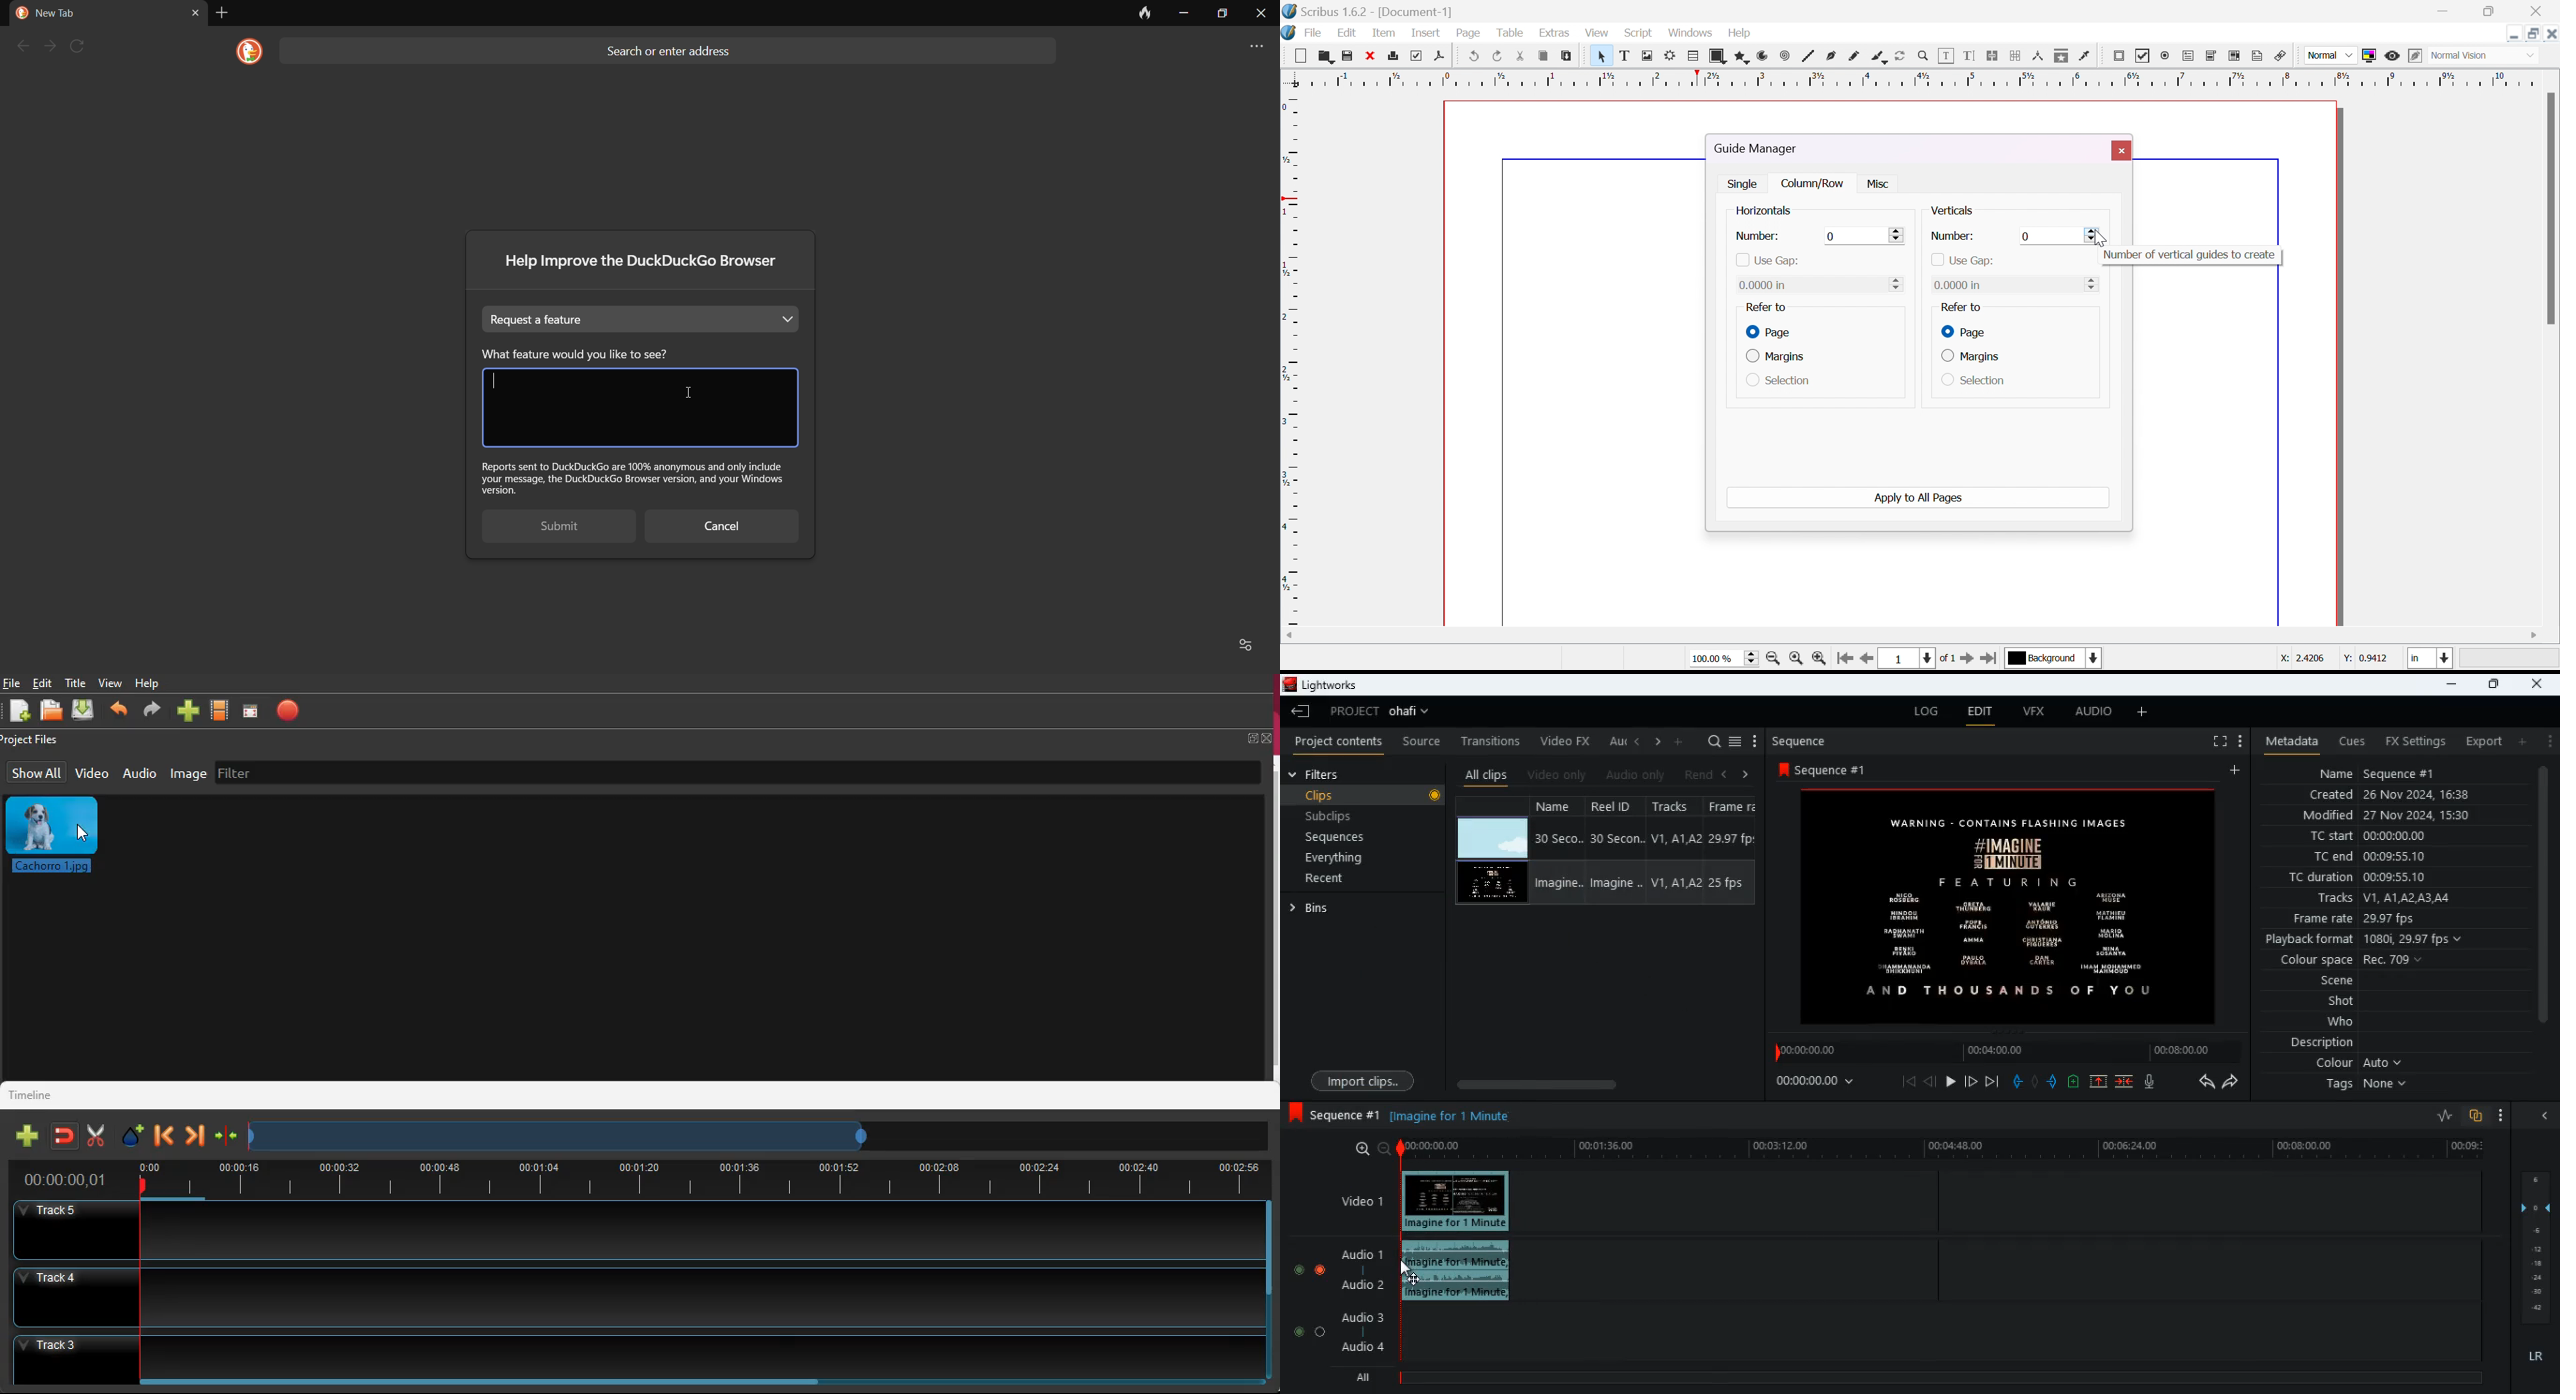 The width and height of the screenshot is (2576, 1400). I want to click on go to first page, so click(1844, 657).